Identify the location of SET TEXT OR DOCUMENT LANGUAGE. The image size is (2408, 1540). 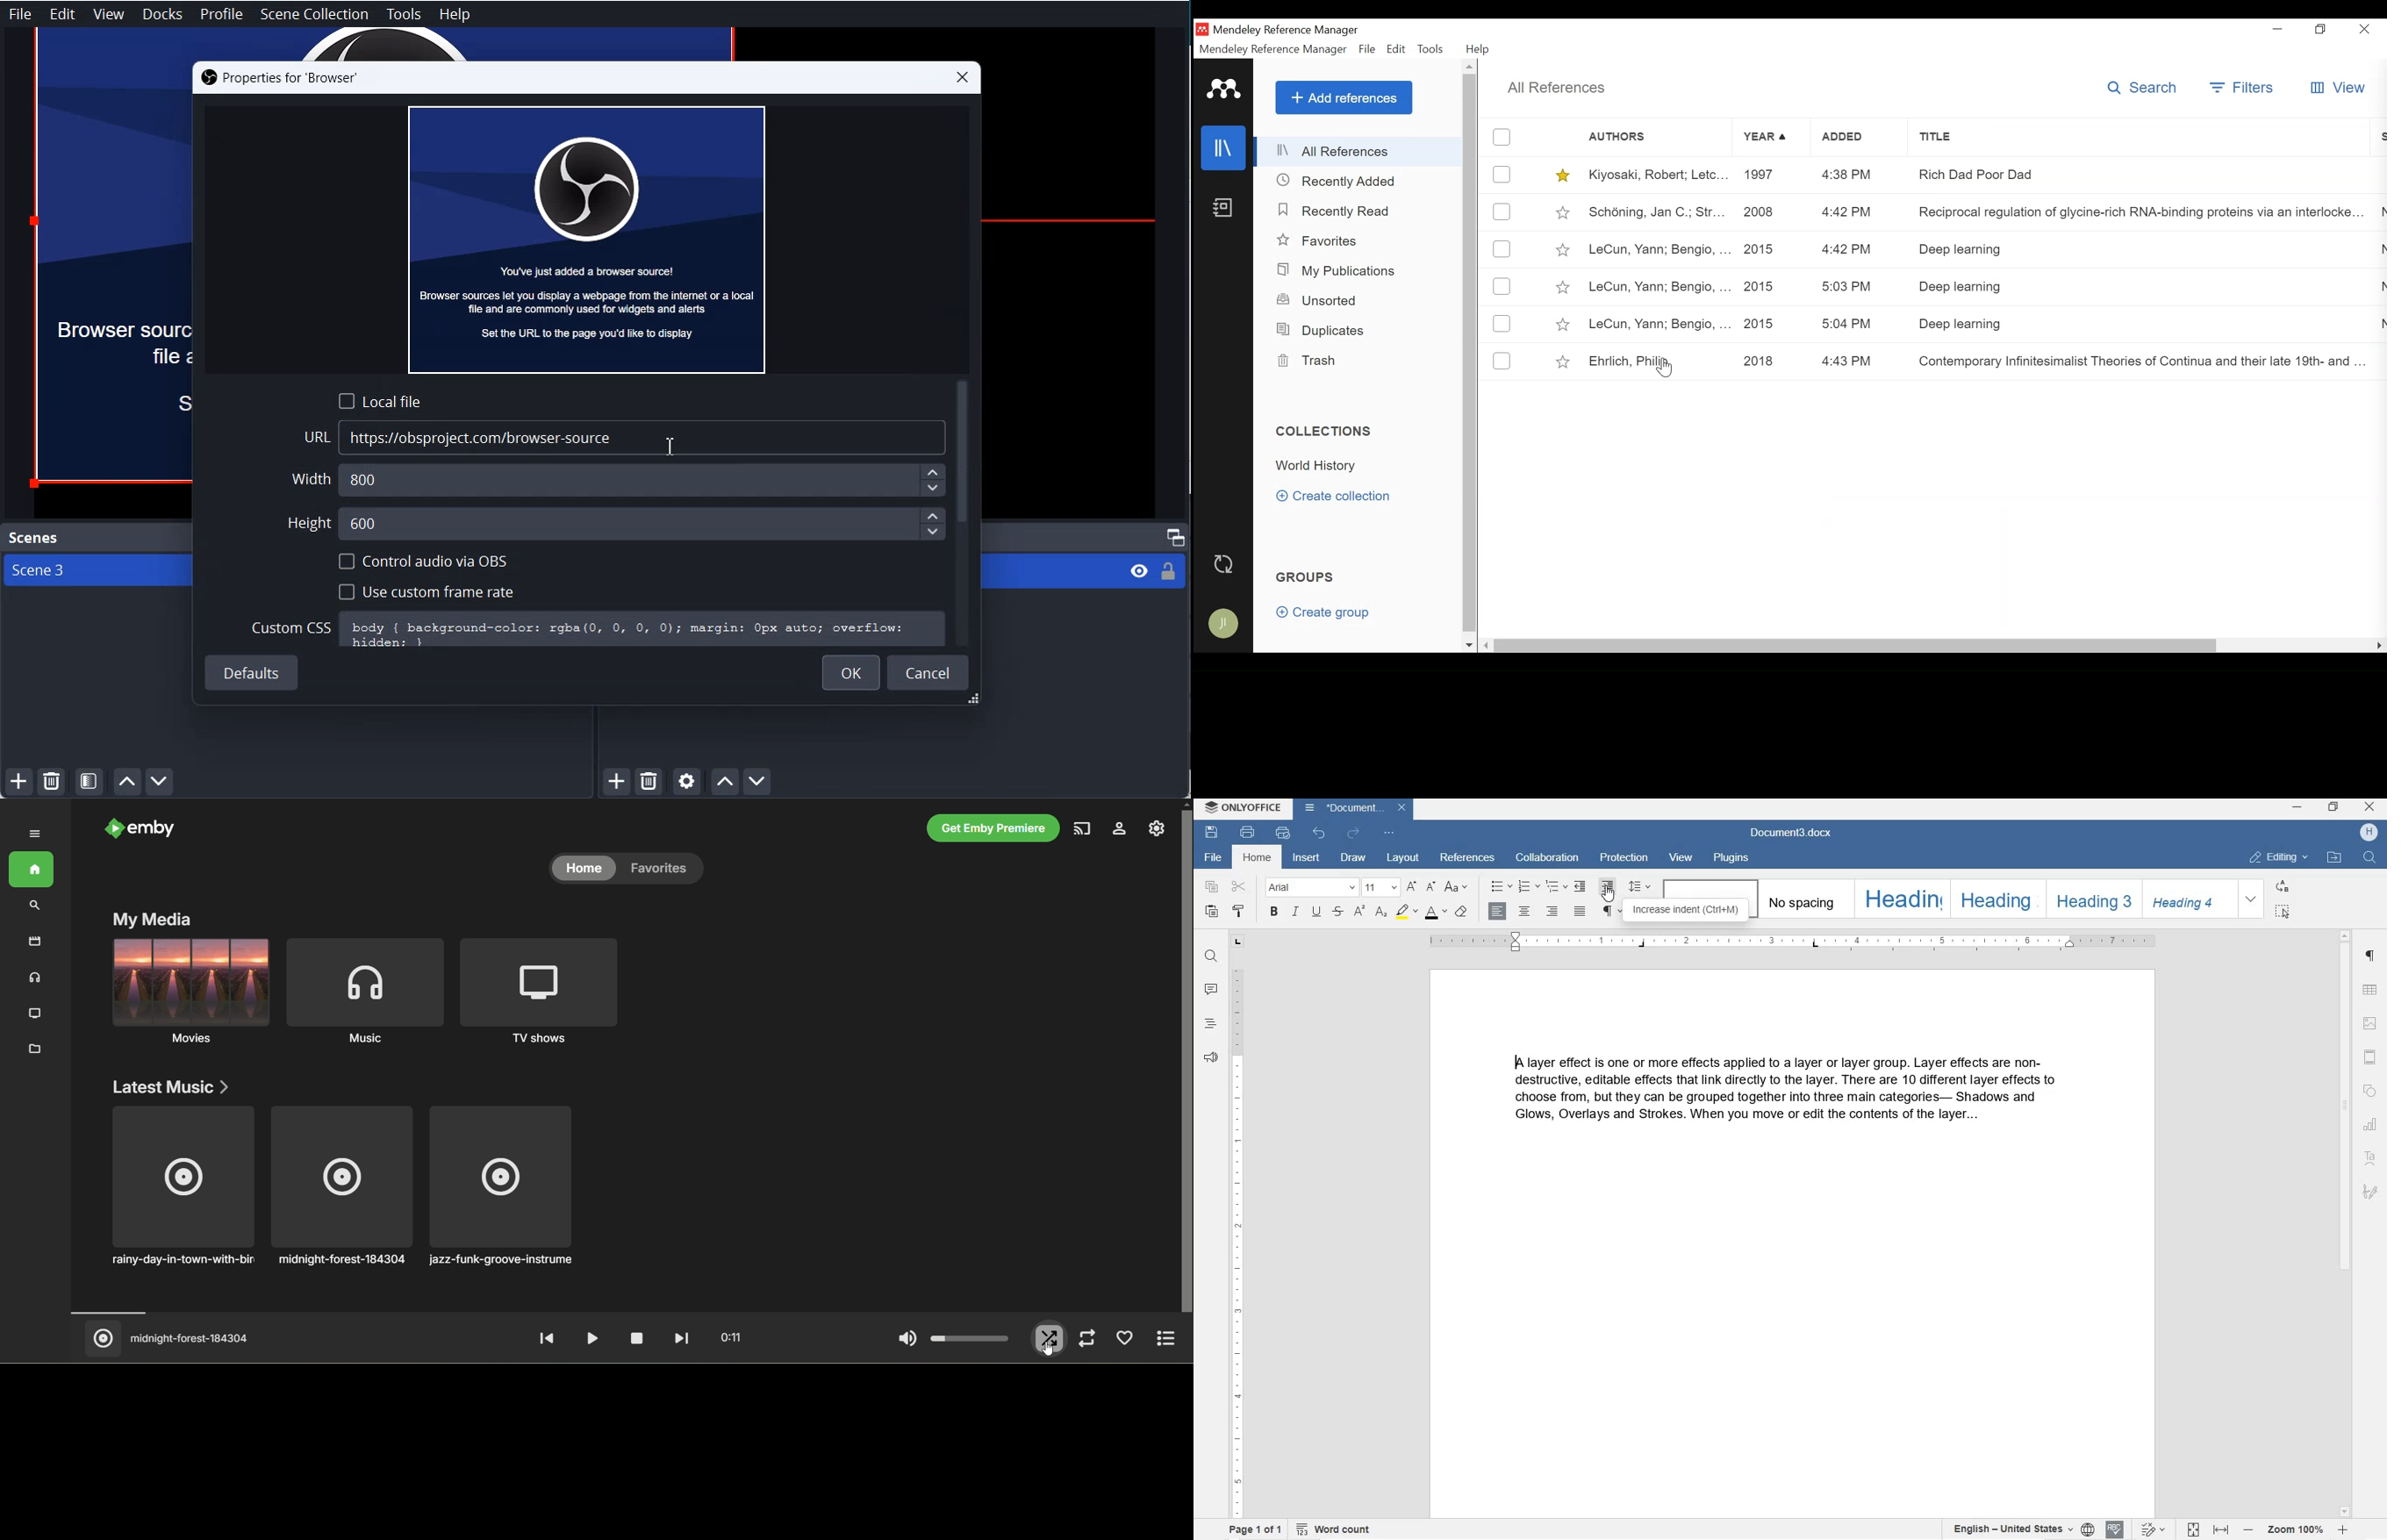
(2022, 1530).